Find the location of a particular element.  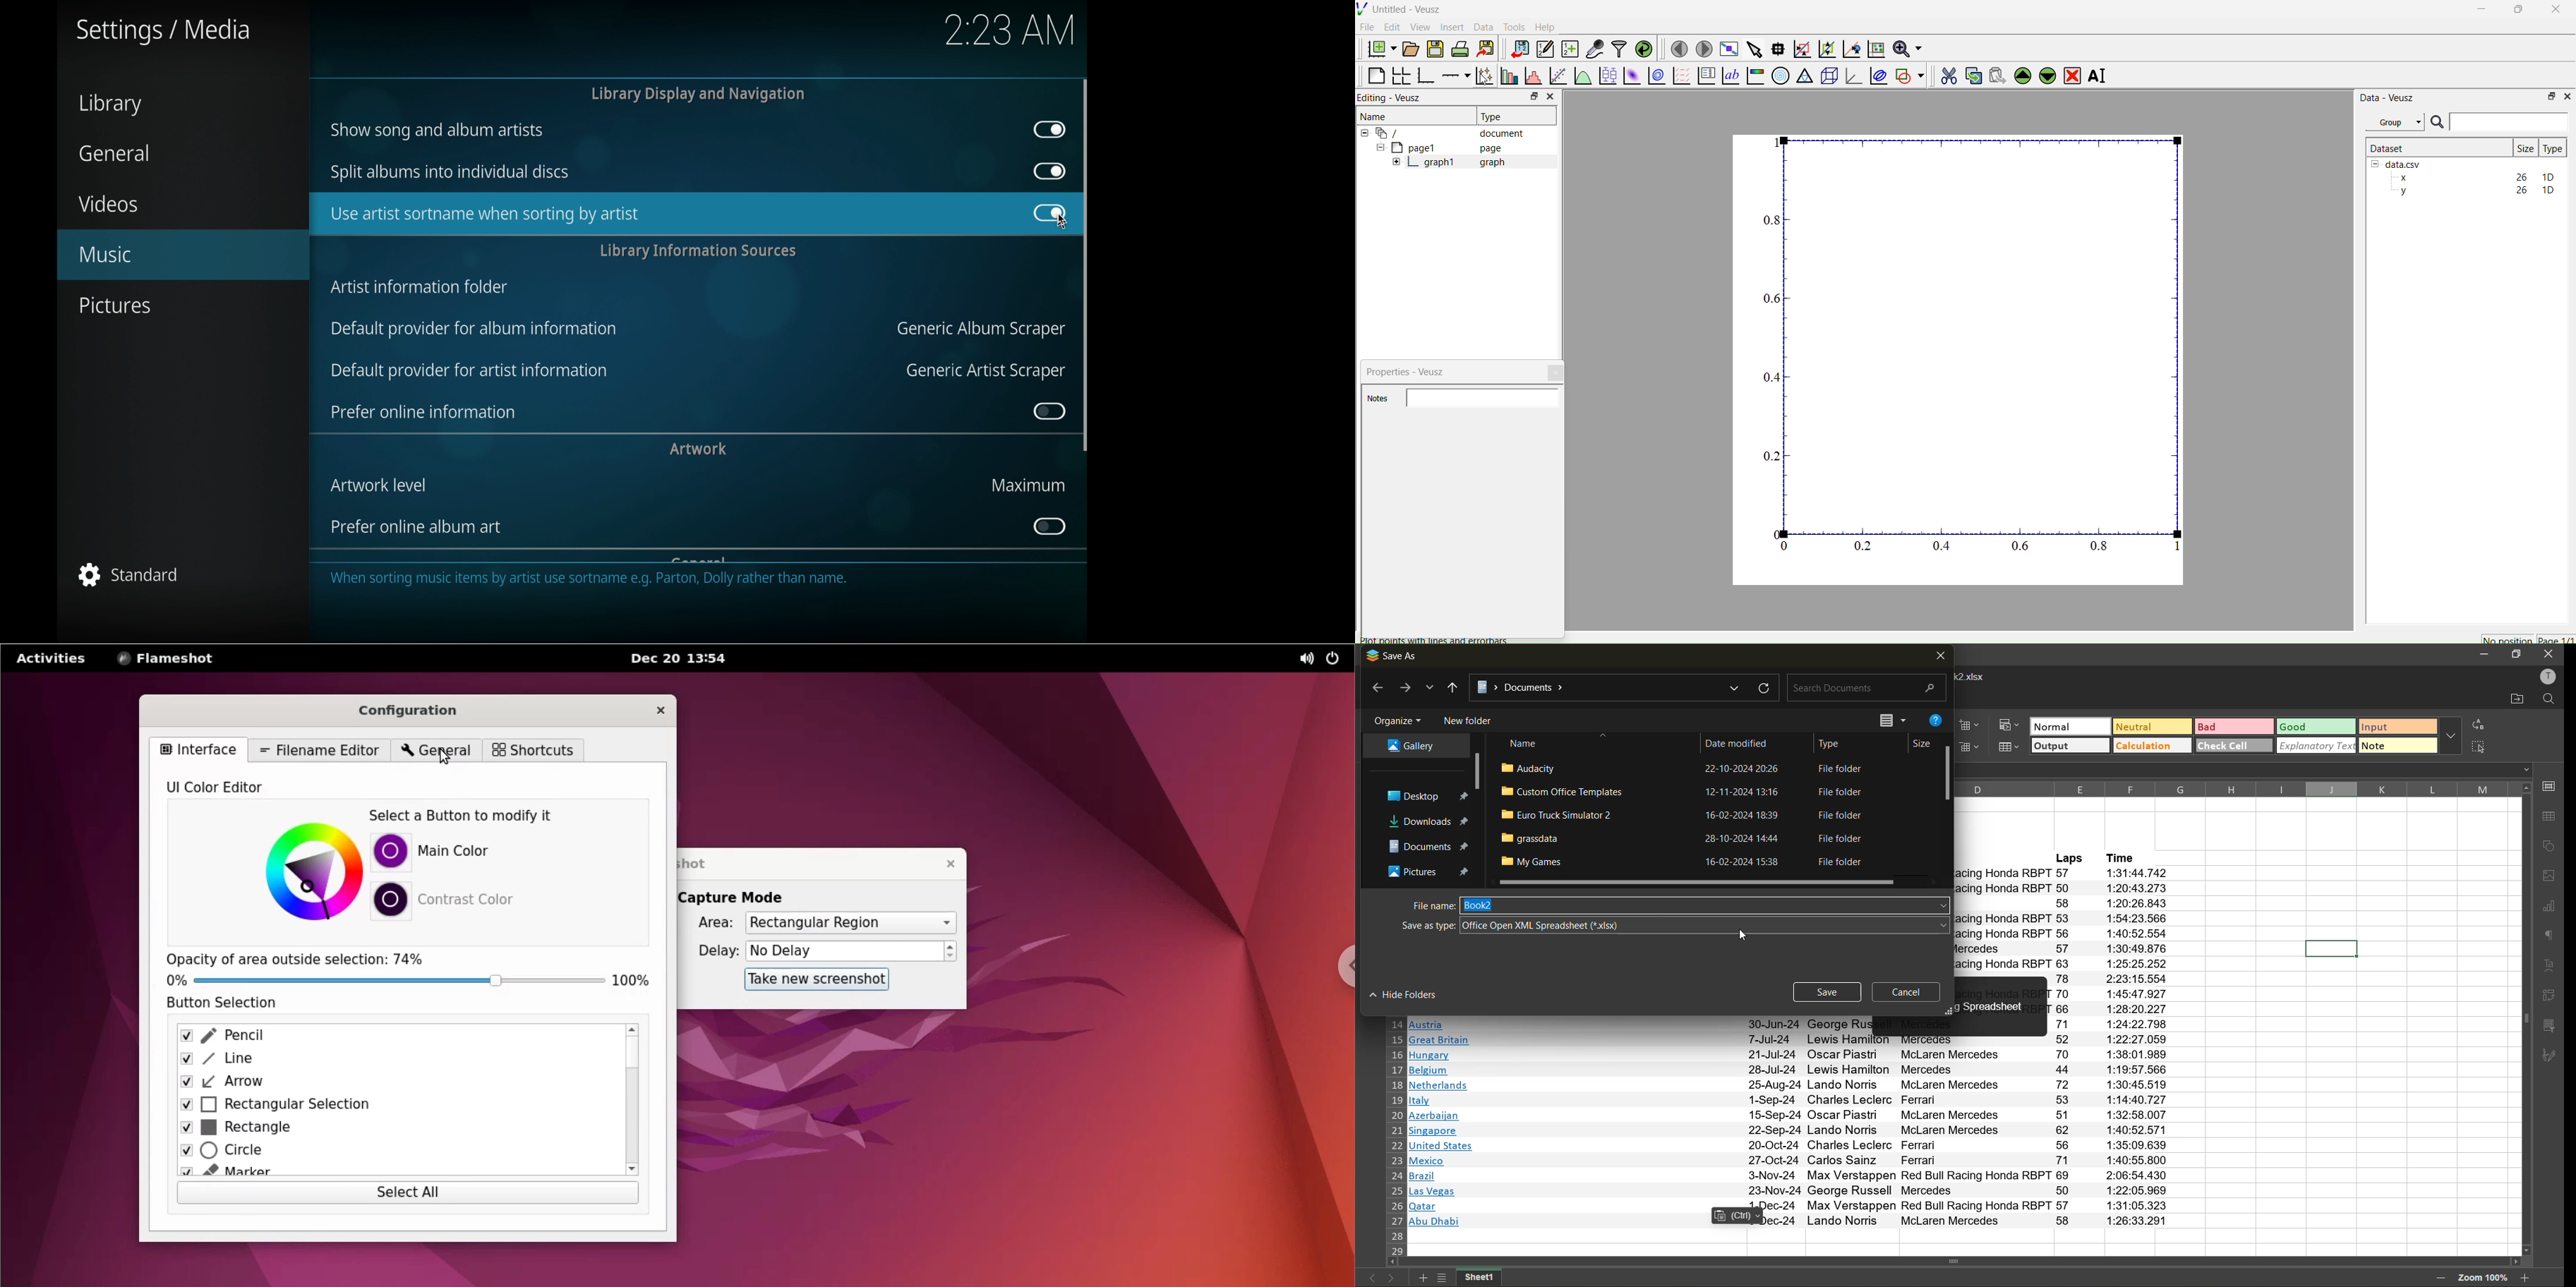

zoom out is located at coordinates (2440, 1279).